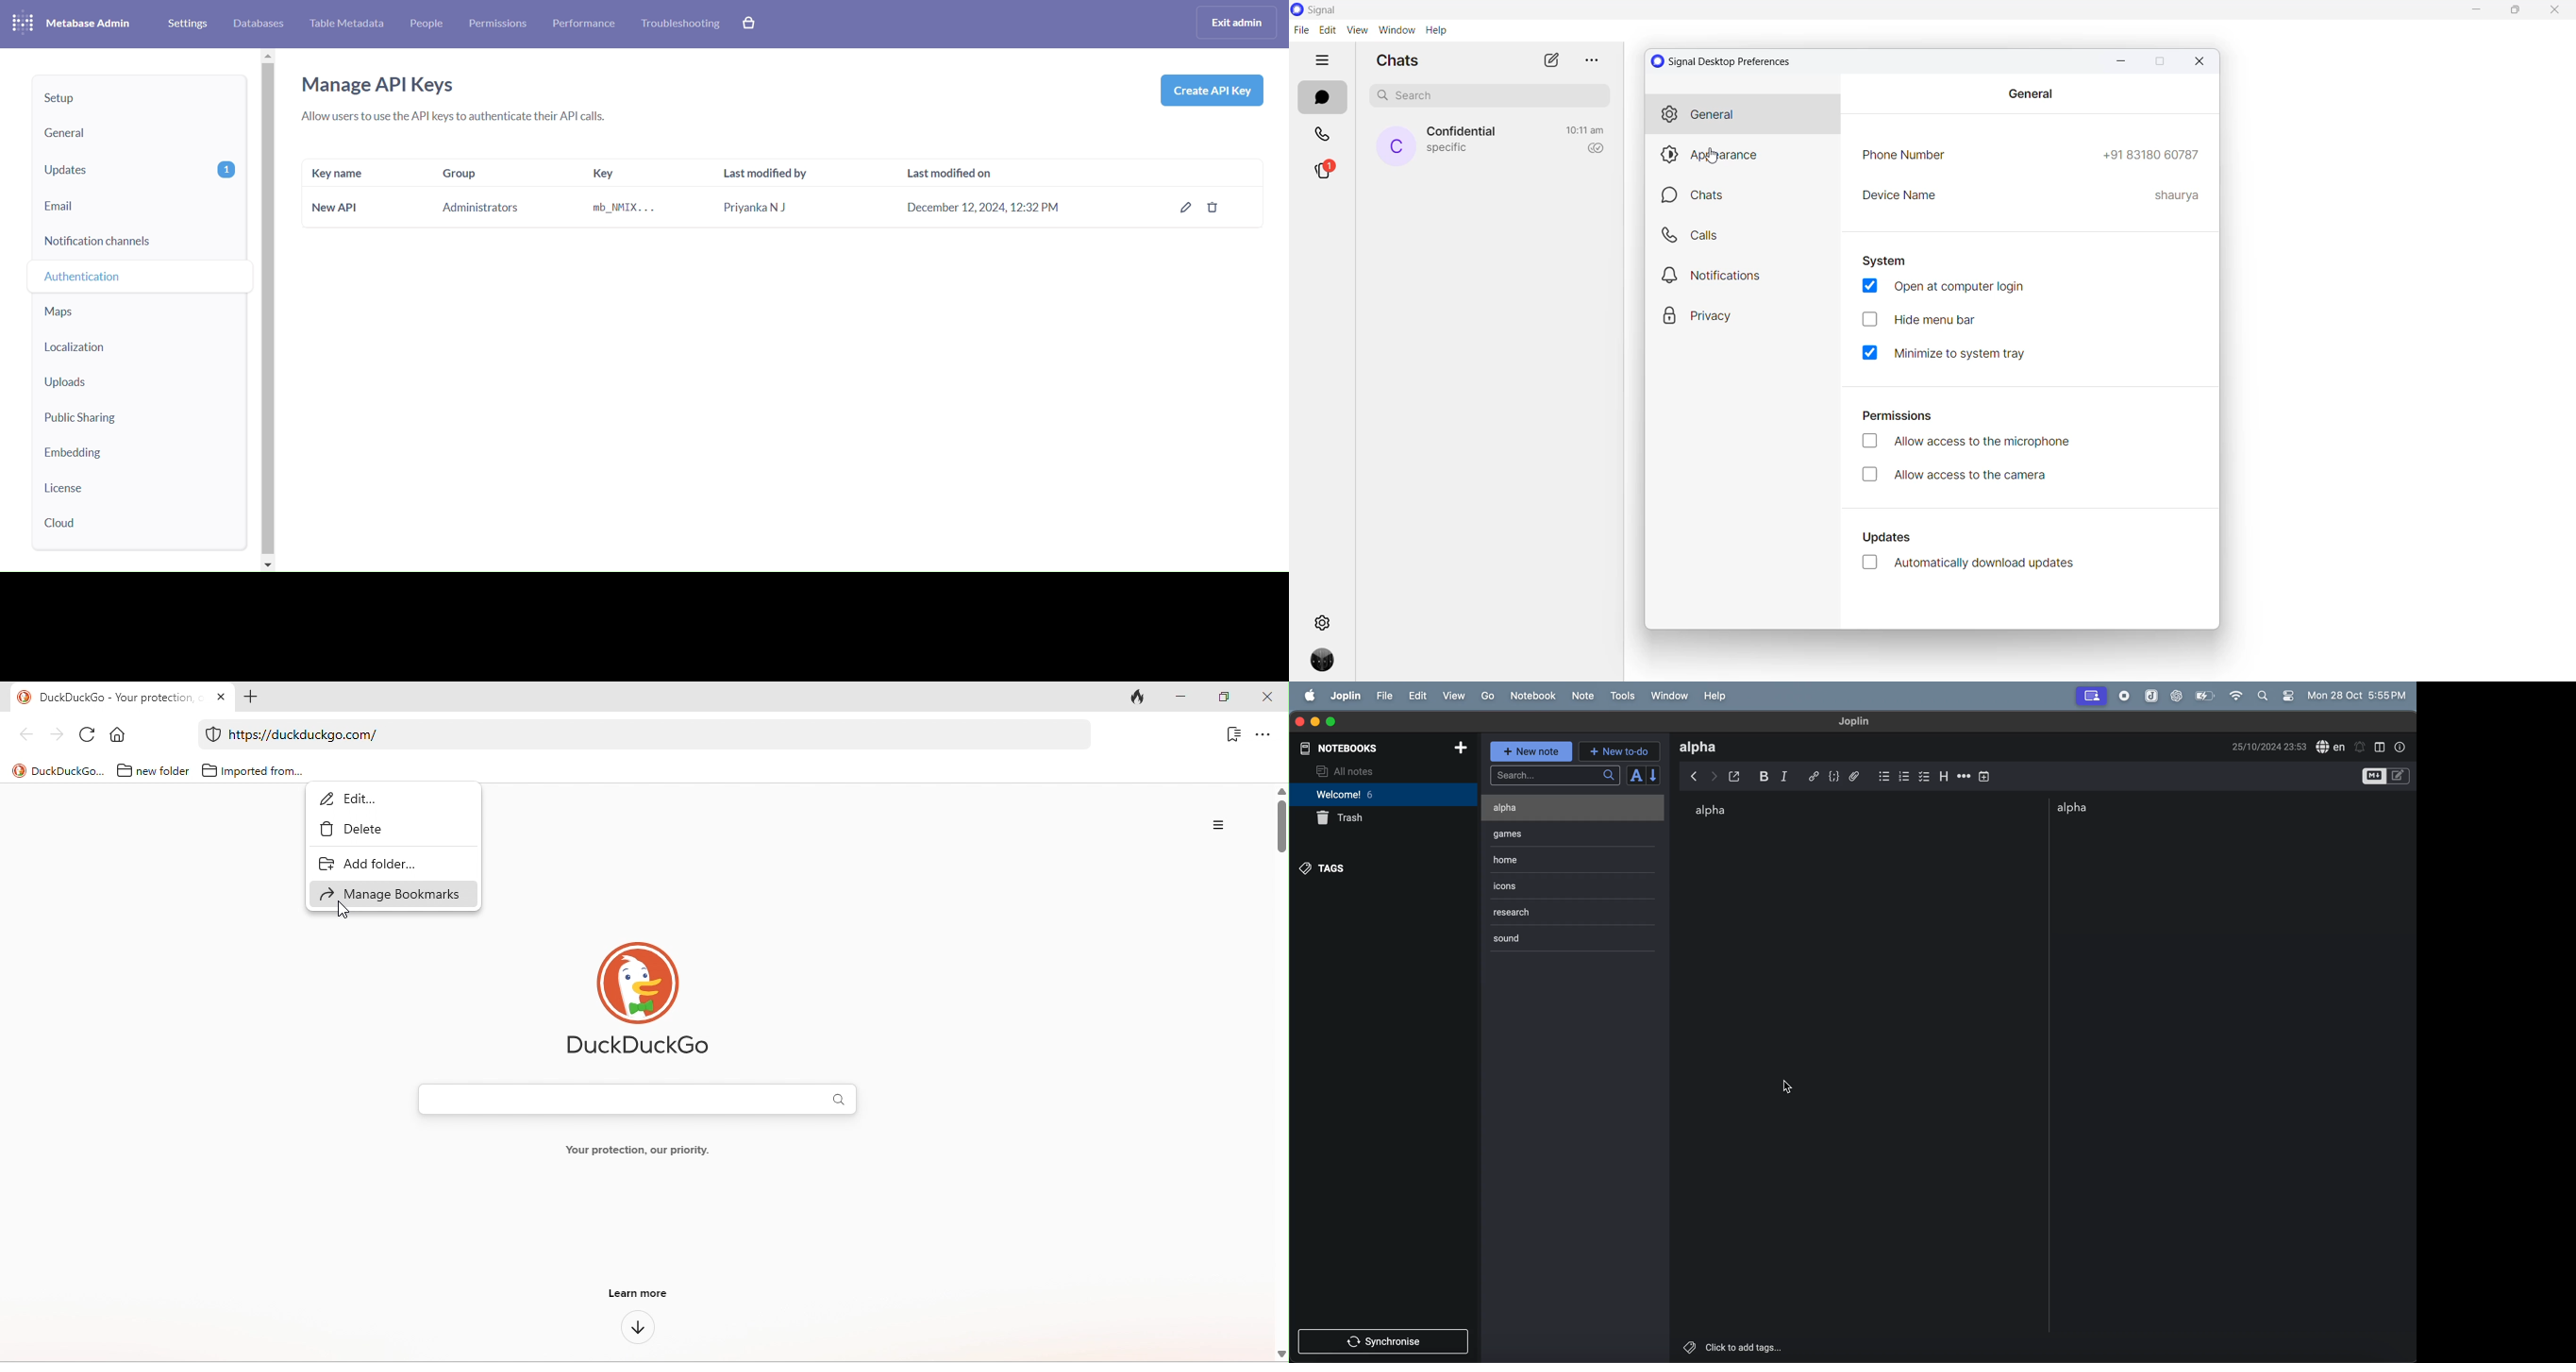 The image size is (2576, 1372). Describe the element at coordinates (1300, 721) in the screenshot. I see `close window` at that location.